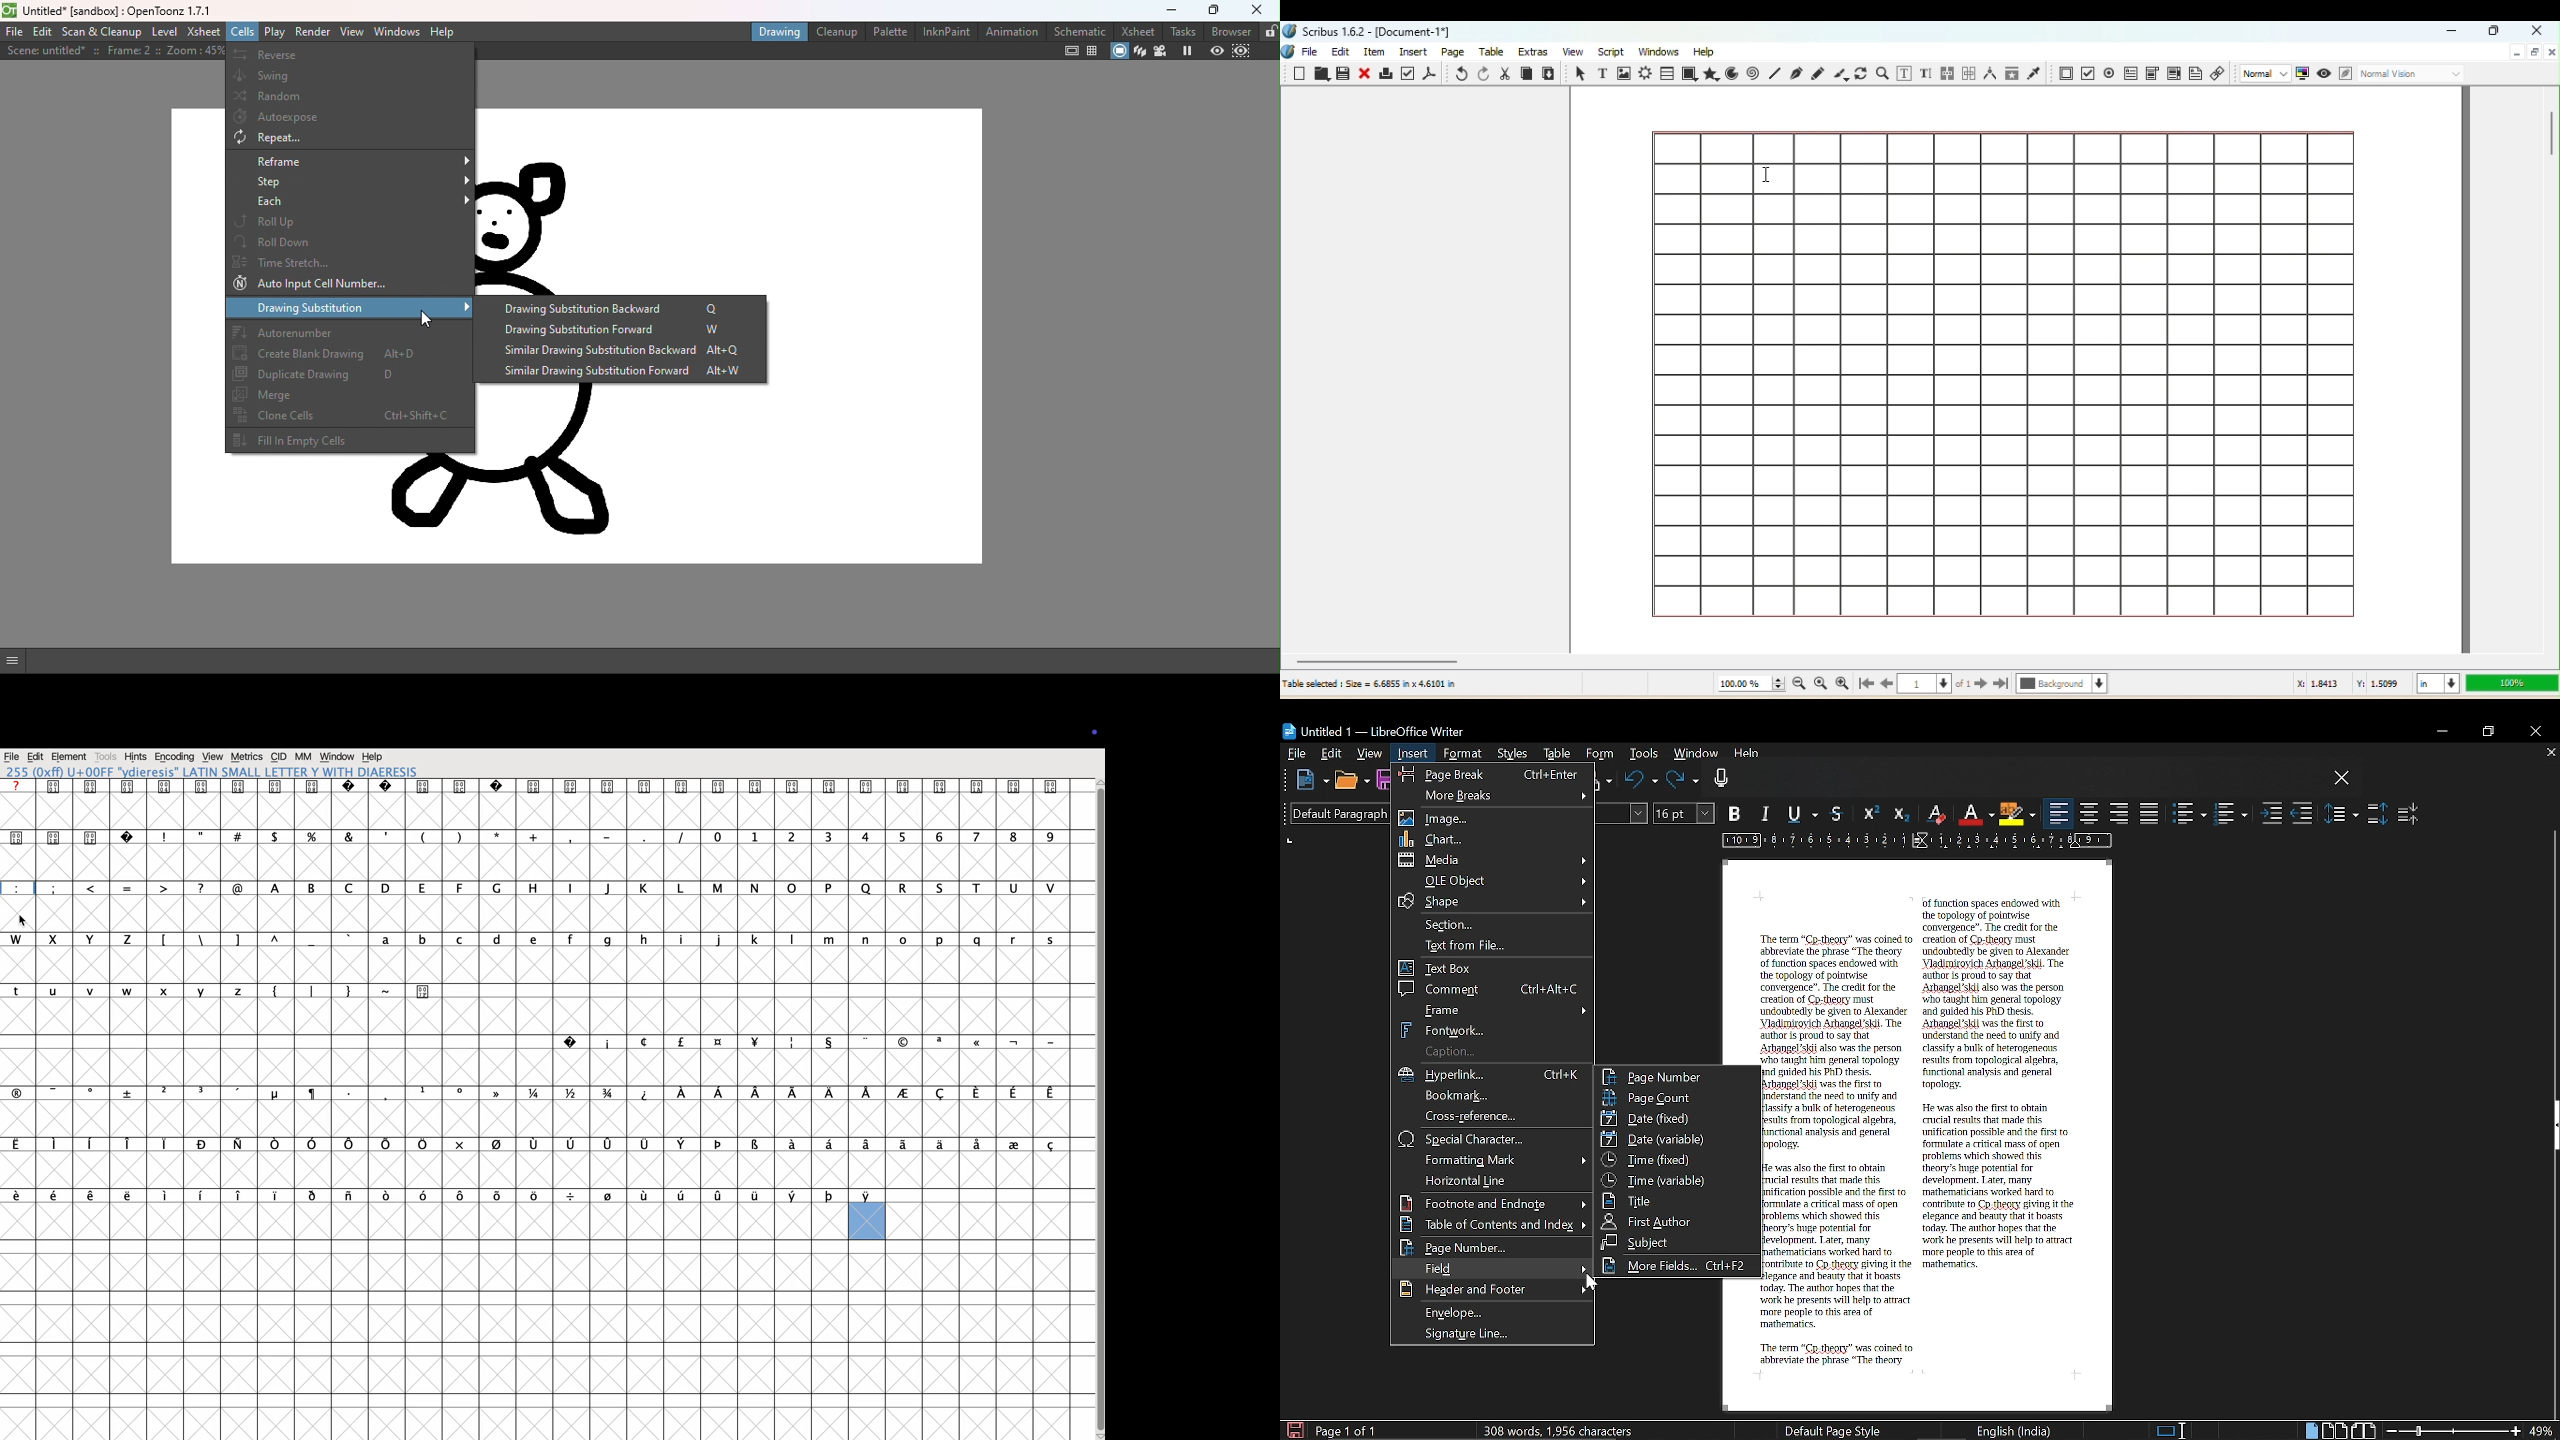 The image size is (2576, 1456). What do you see at coordinates (606, 958) in the screenshot?
I see `g` at bounding box center [606, 958].